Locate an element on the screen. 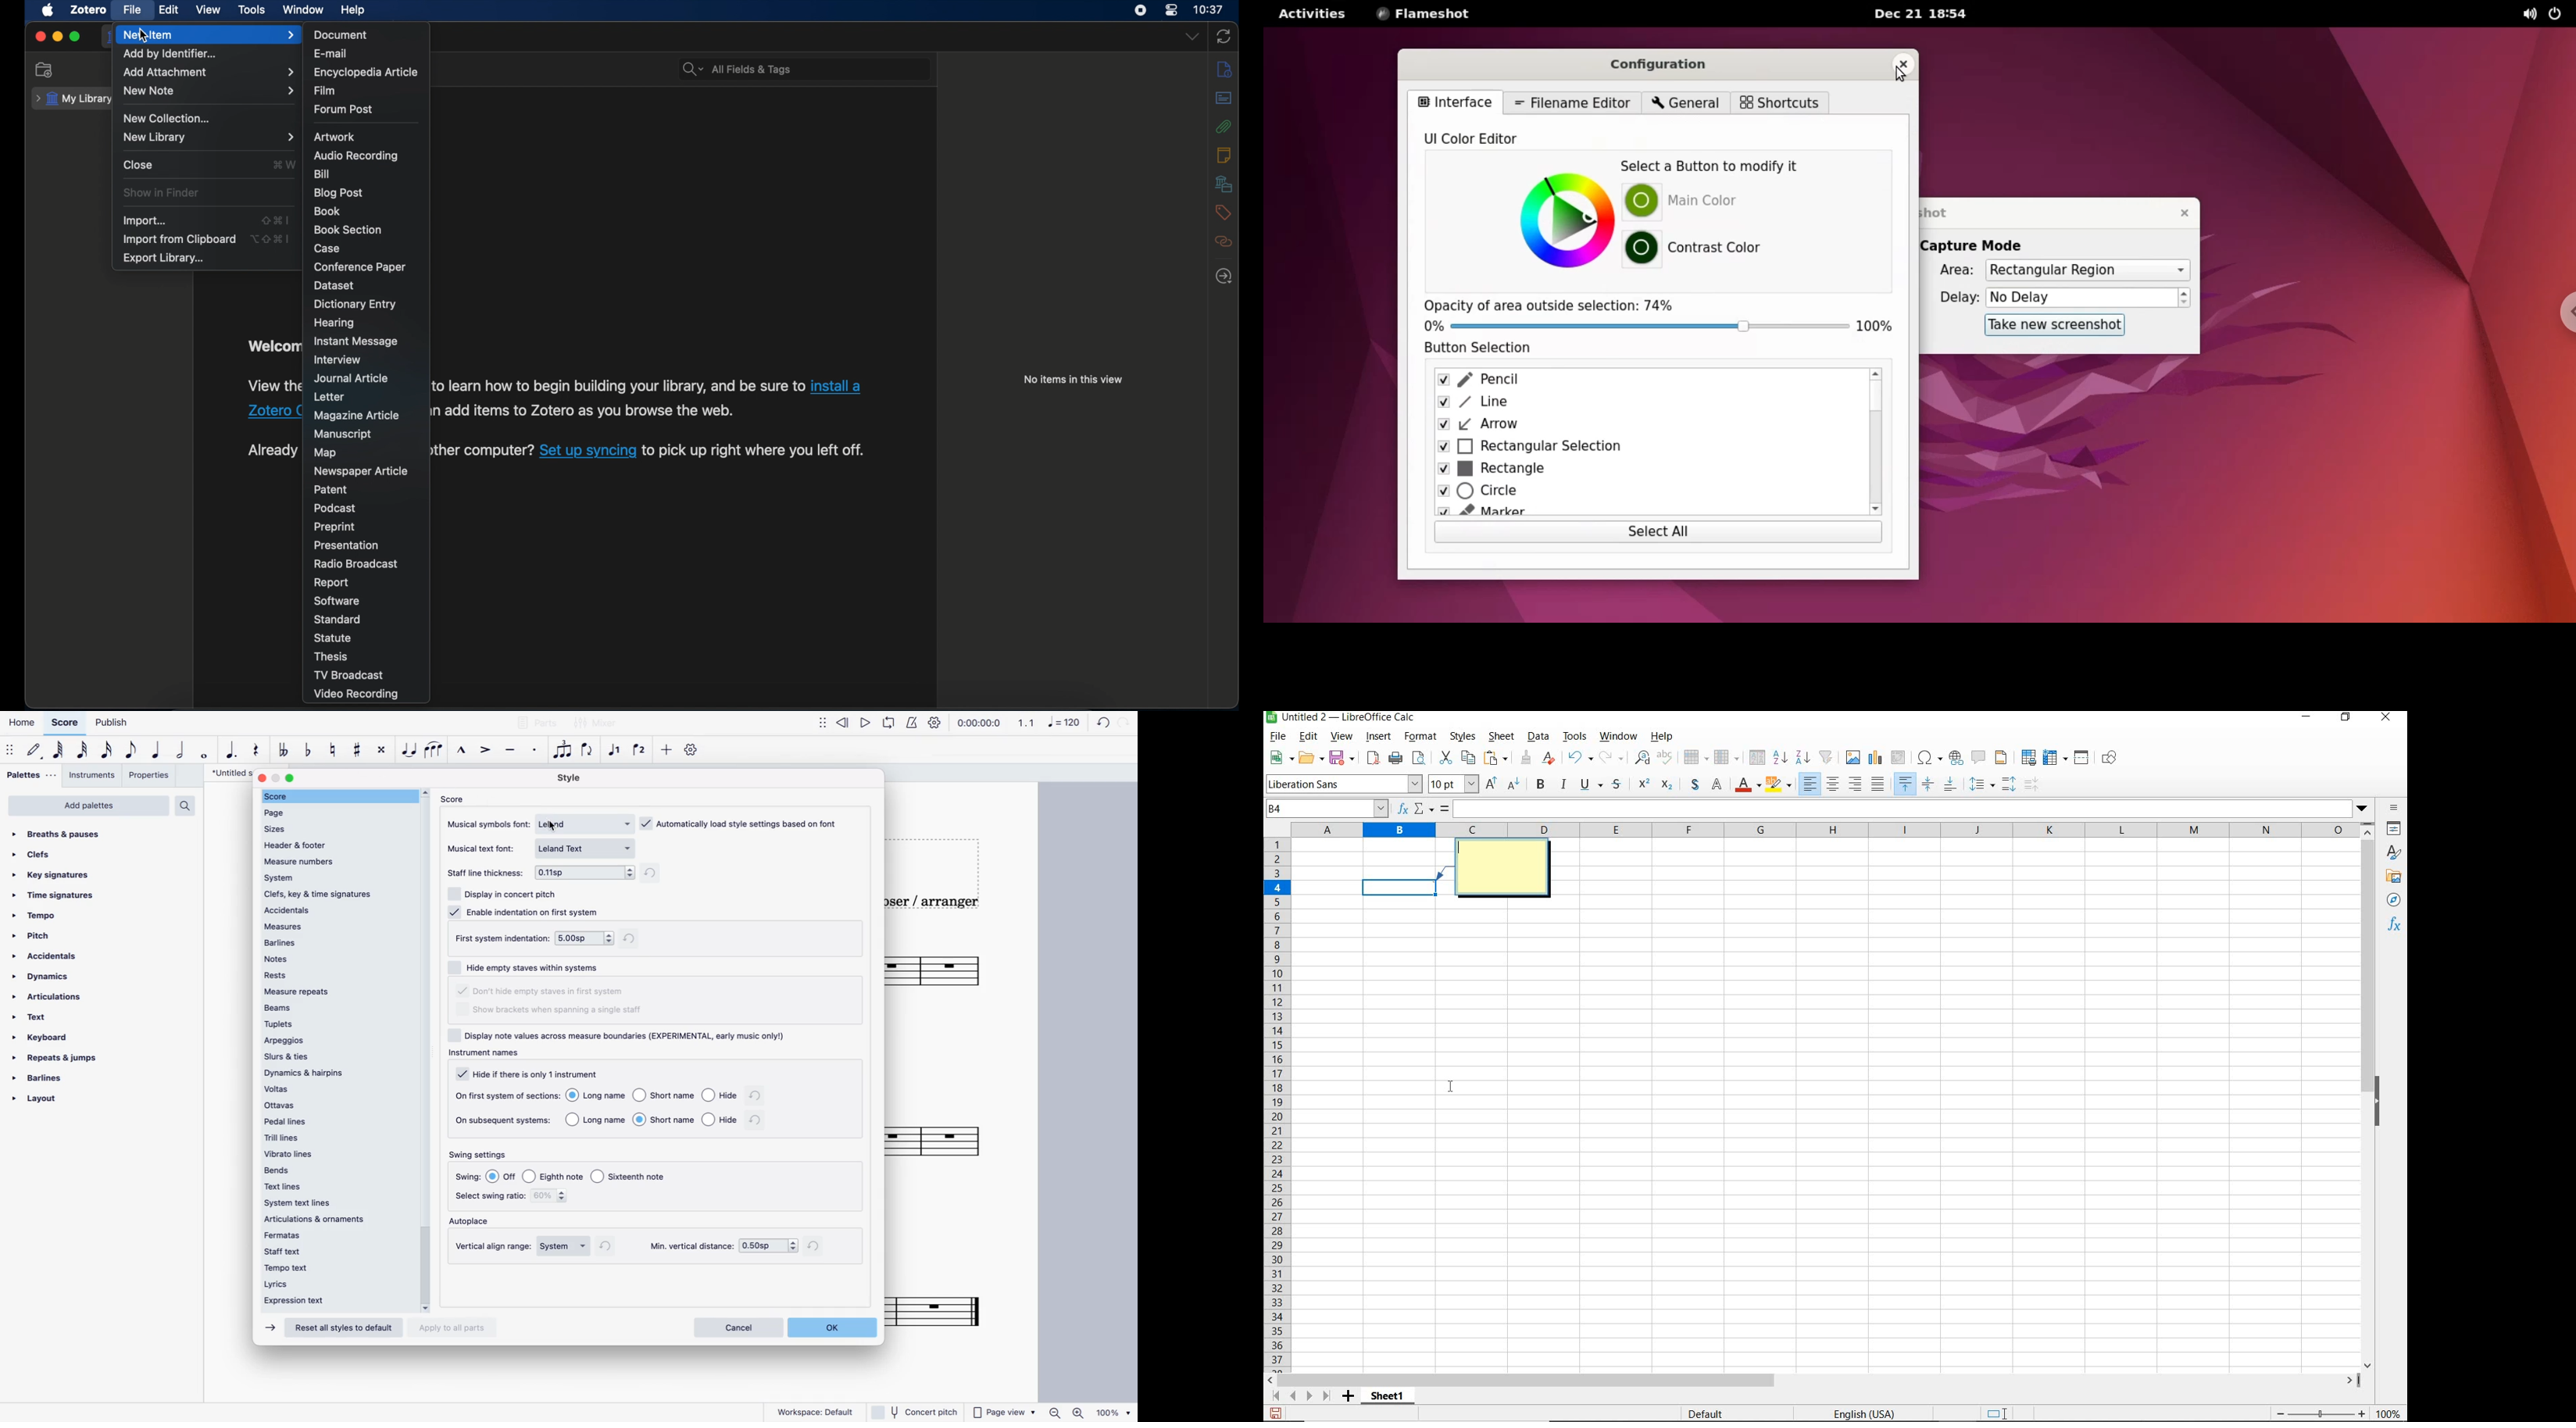 Image resolution: width=2576 pixels, height=1428 pixels. insert or edit pivot table is located at coordinates (1900, 758).